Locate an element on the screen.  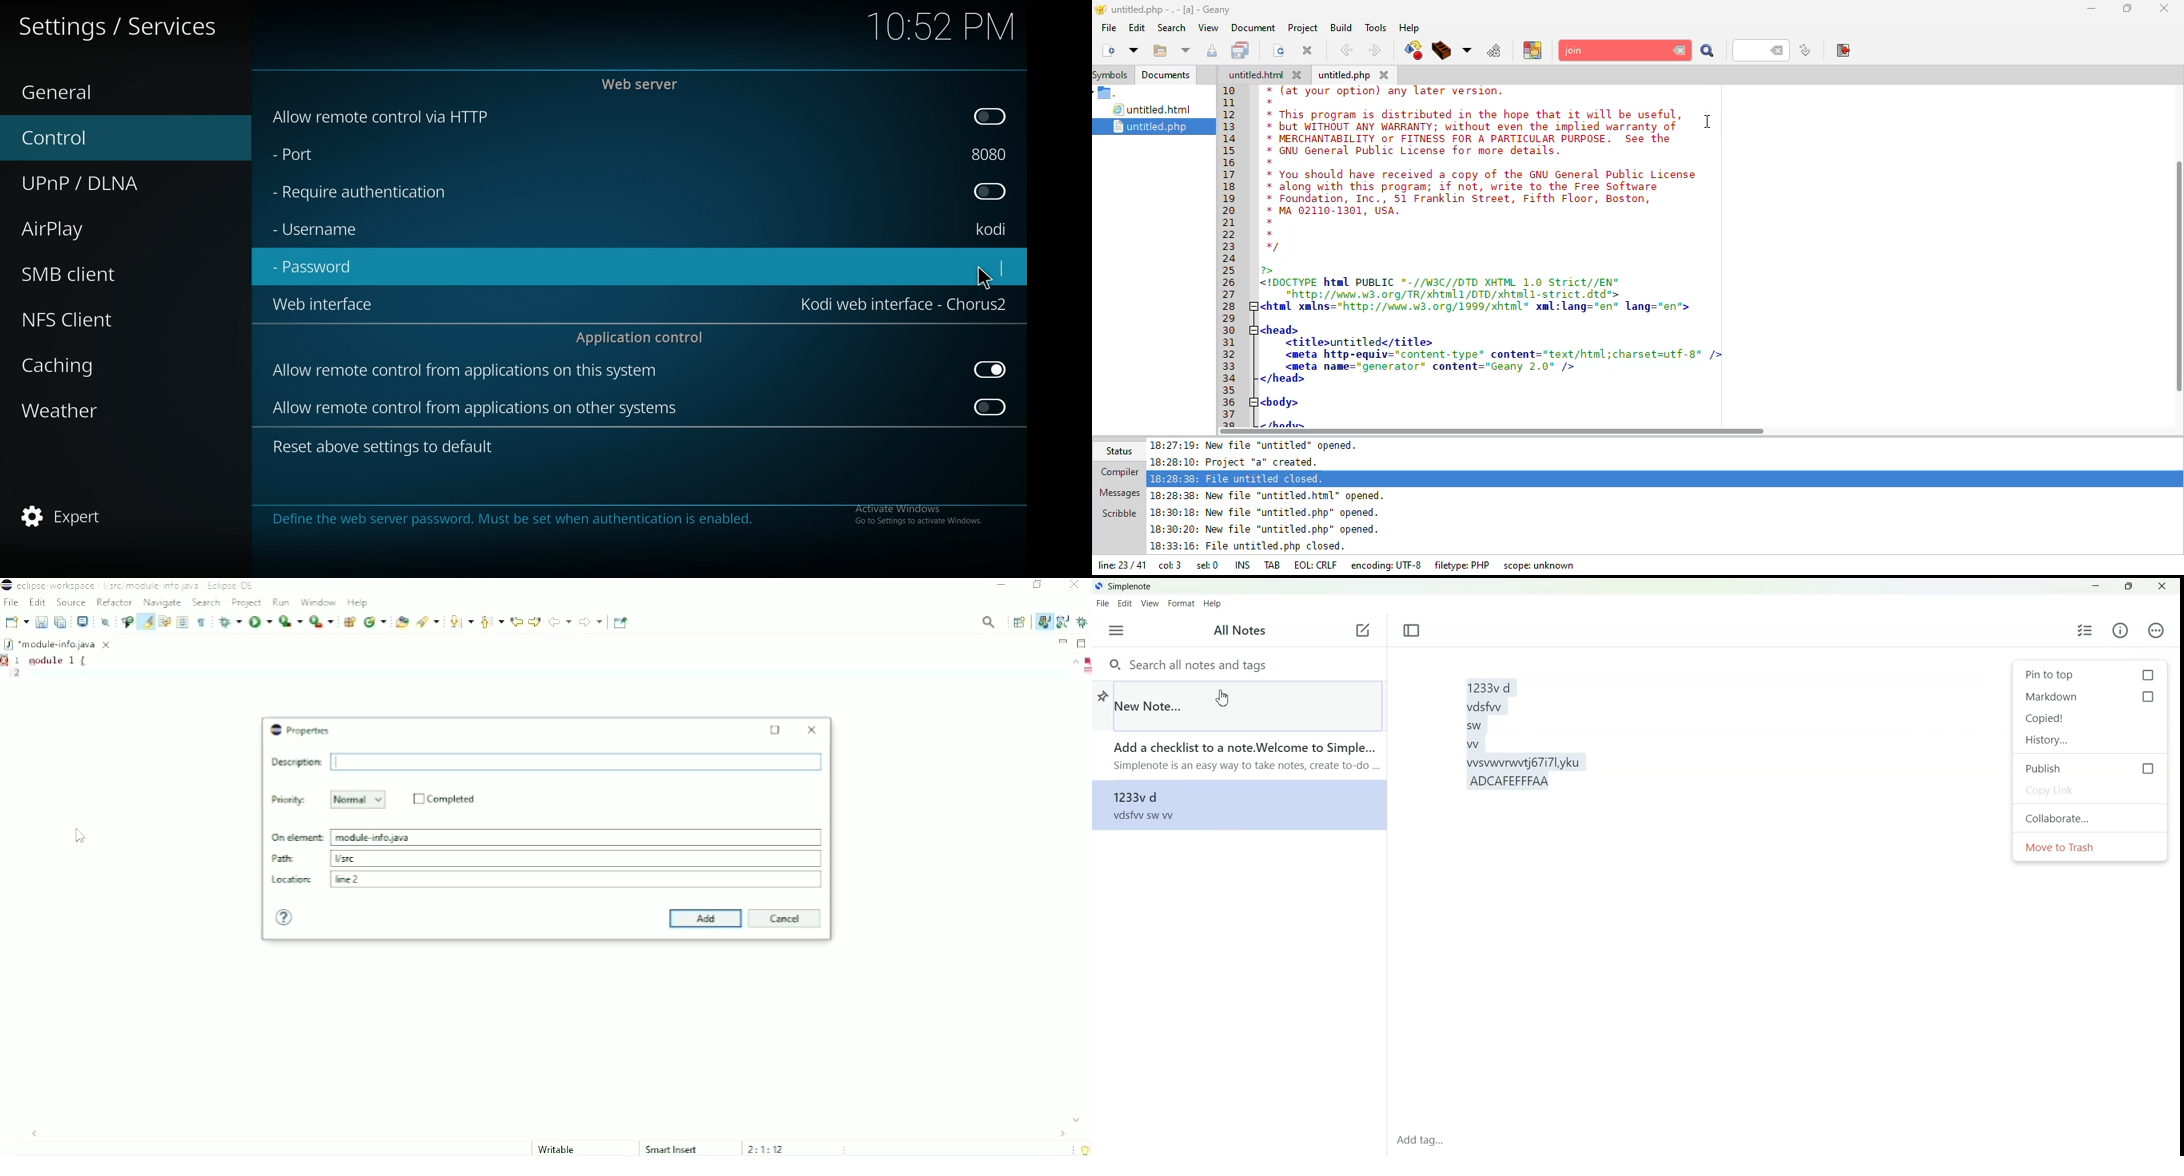
filetype: php is located at coordinates (1463, 565).